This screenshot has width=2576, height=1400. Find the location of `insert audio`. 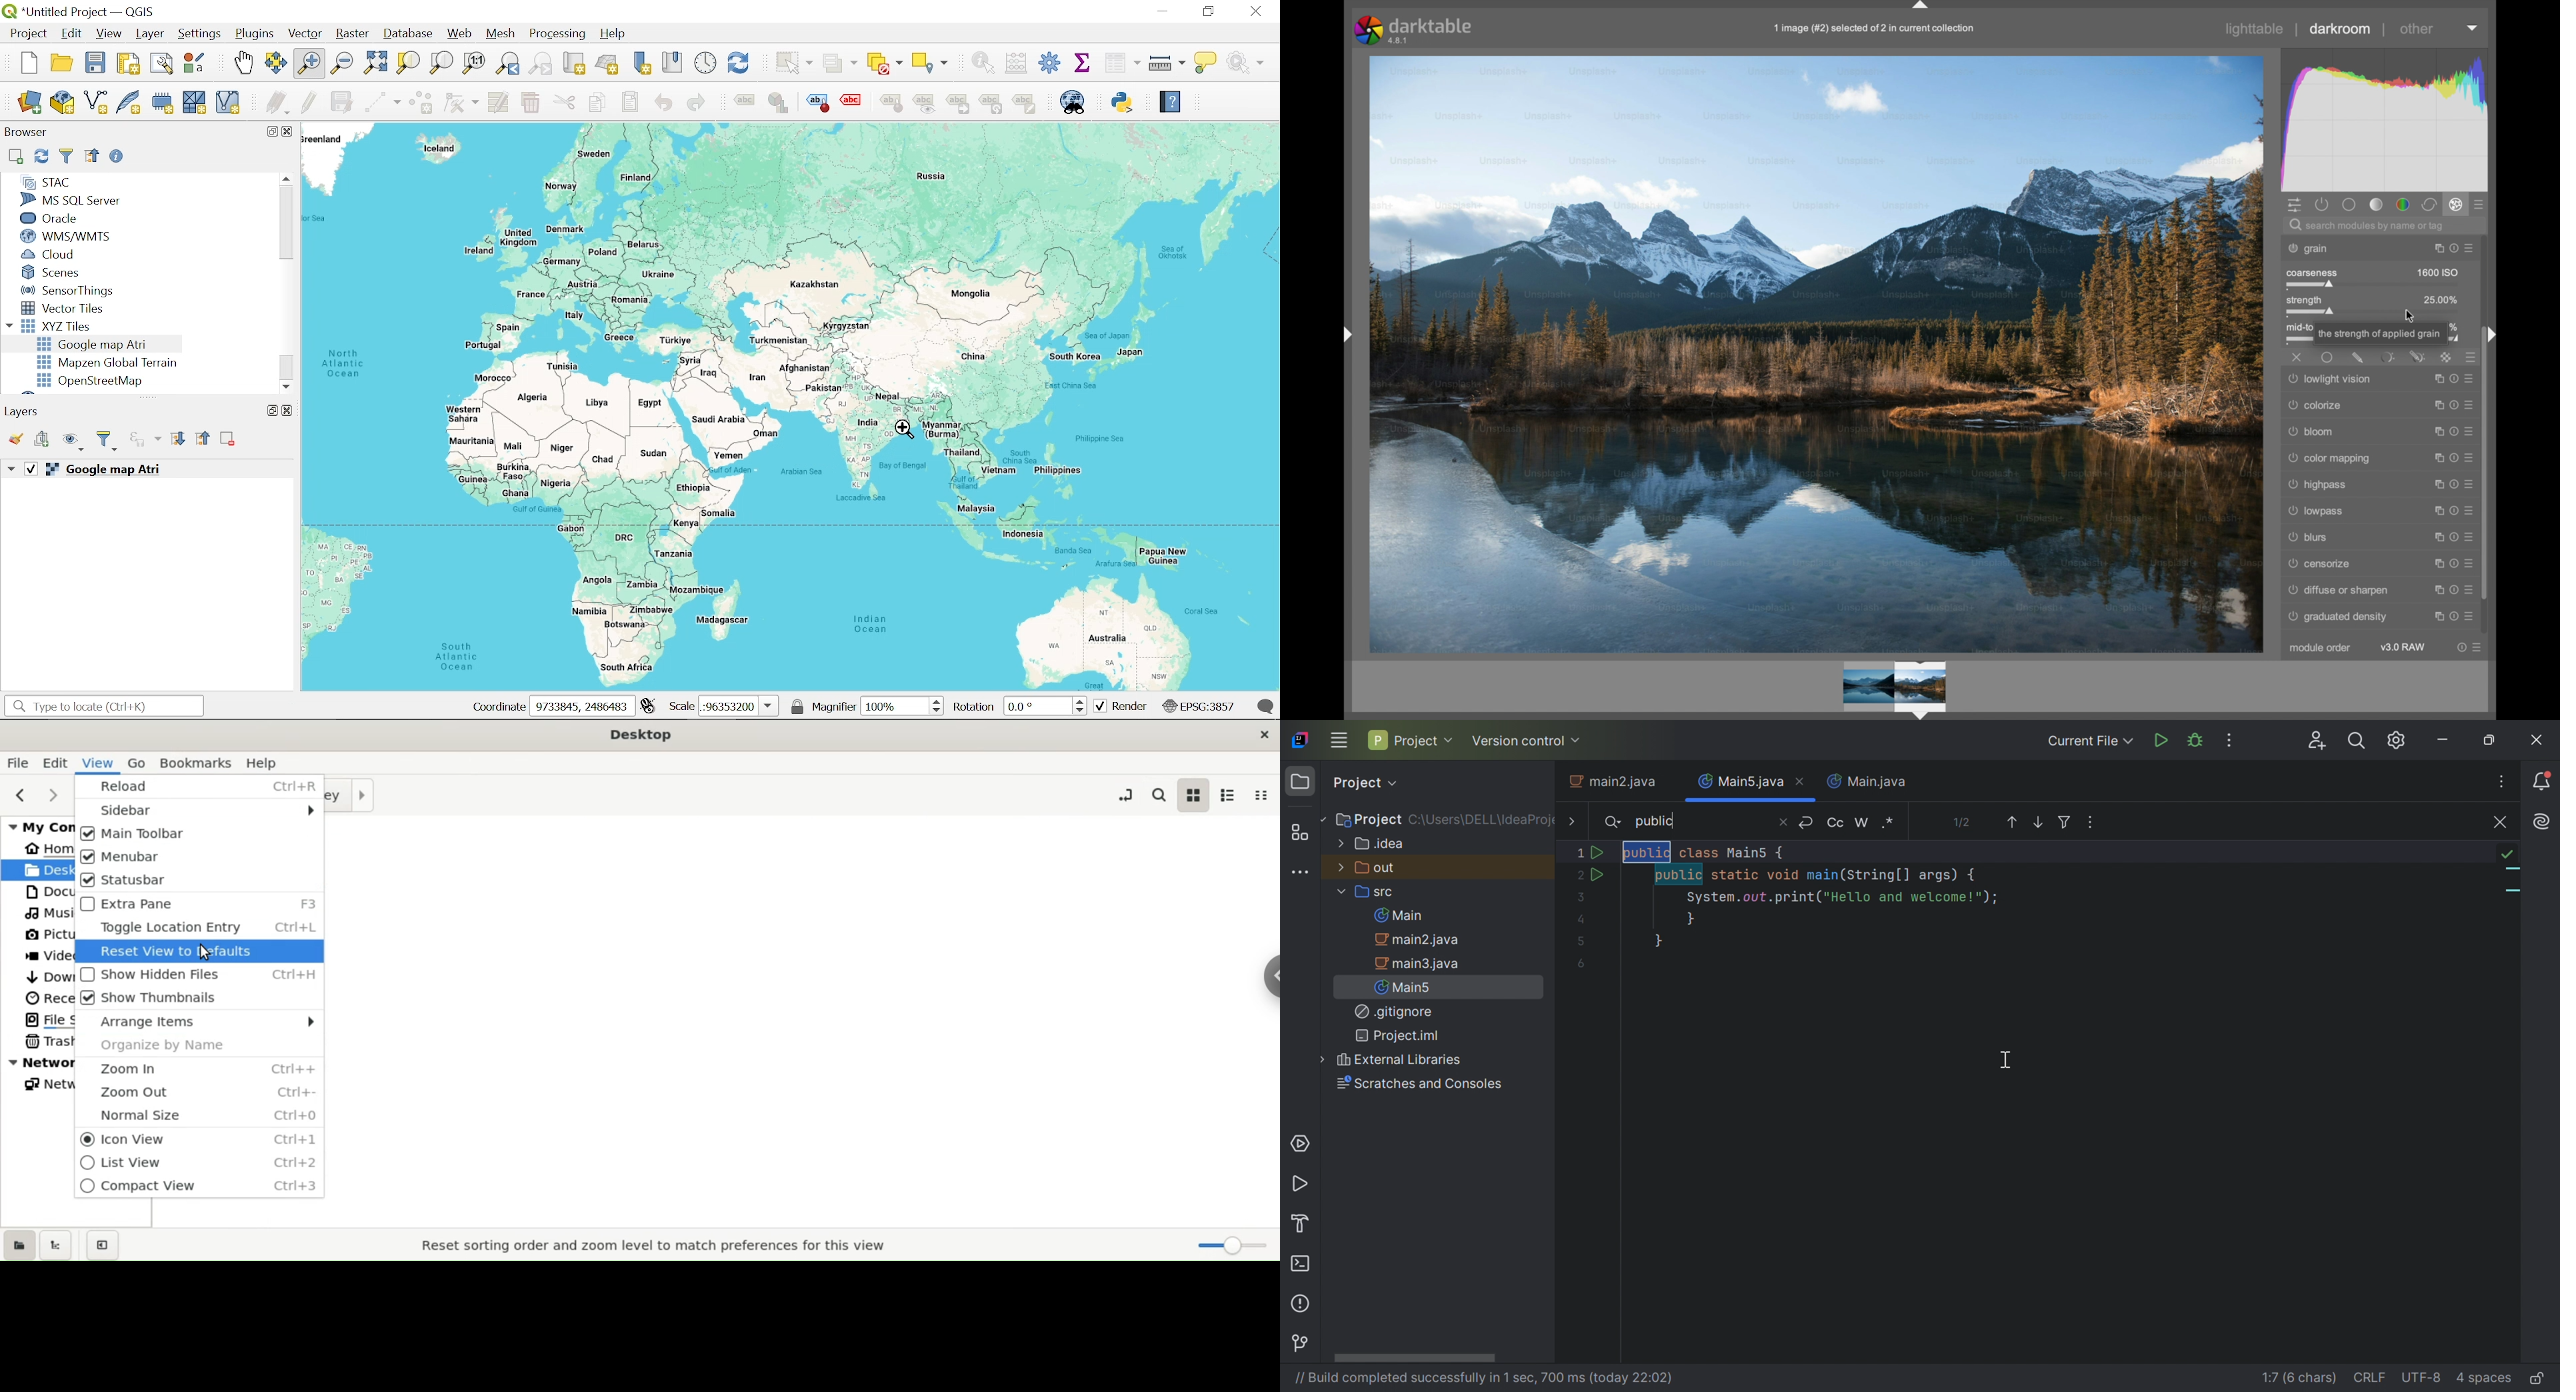

insert audio is located at coordinates (145, 441).